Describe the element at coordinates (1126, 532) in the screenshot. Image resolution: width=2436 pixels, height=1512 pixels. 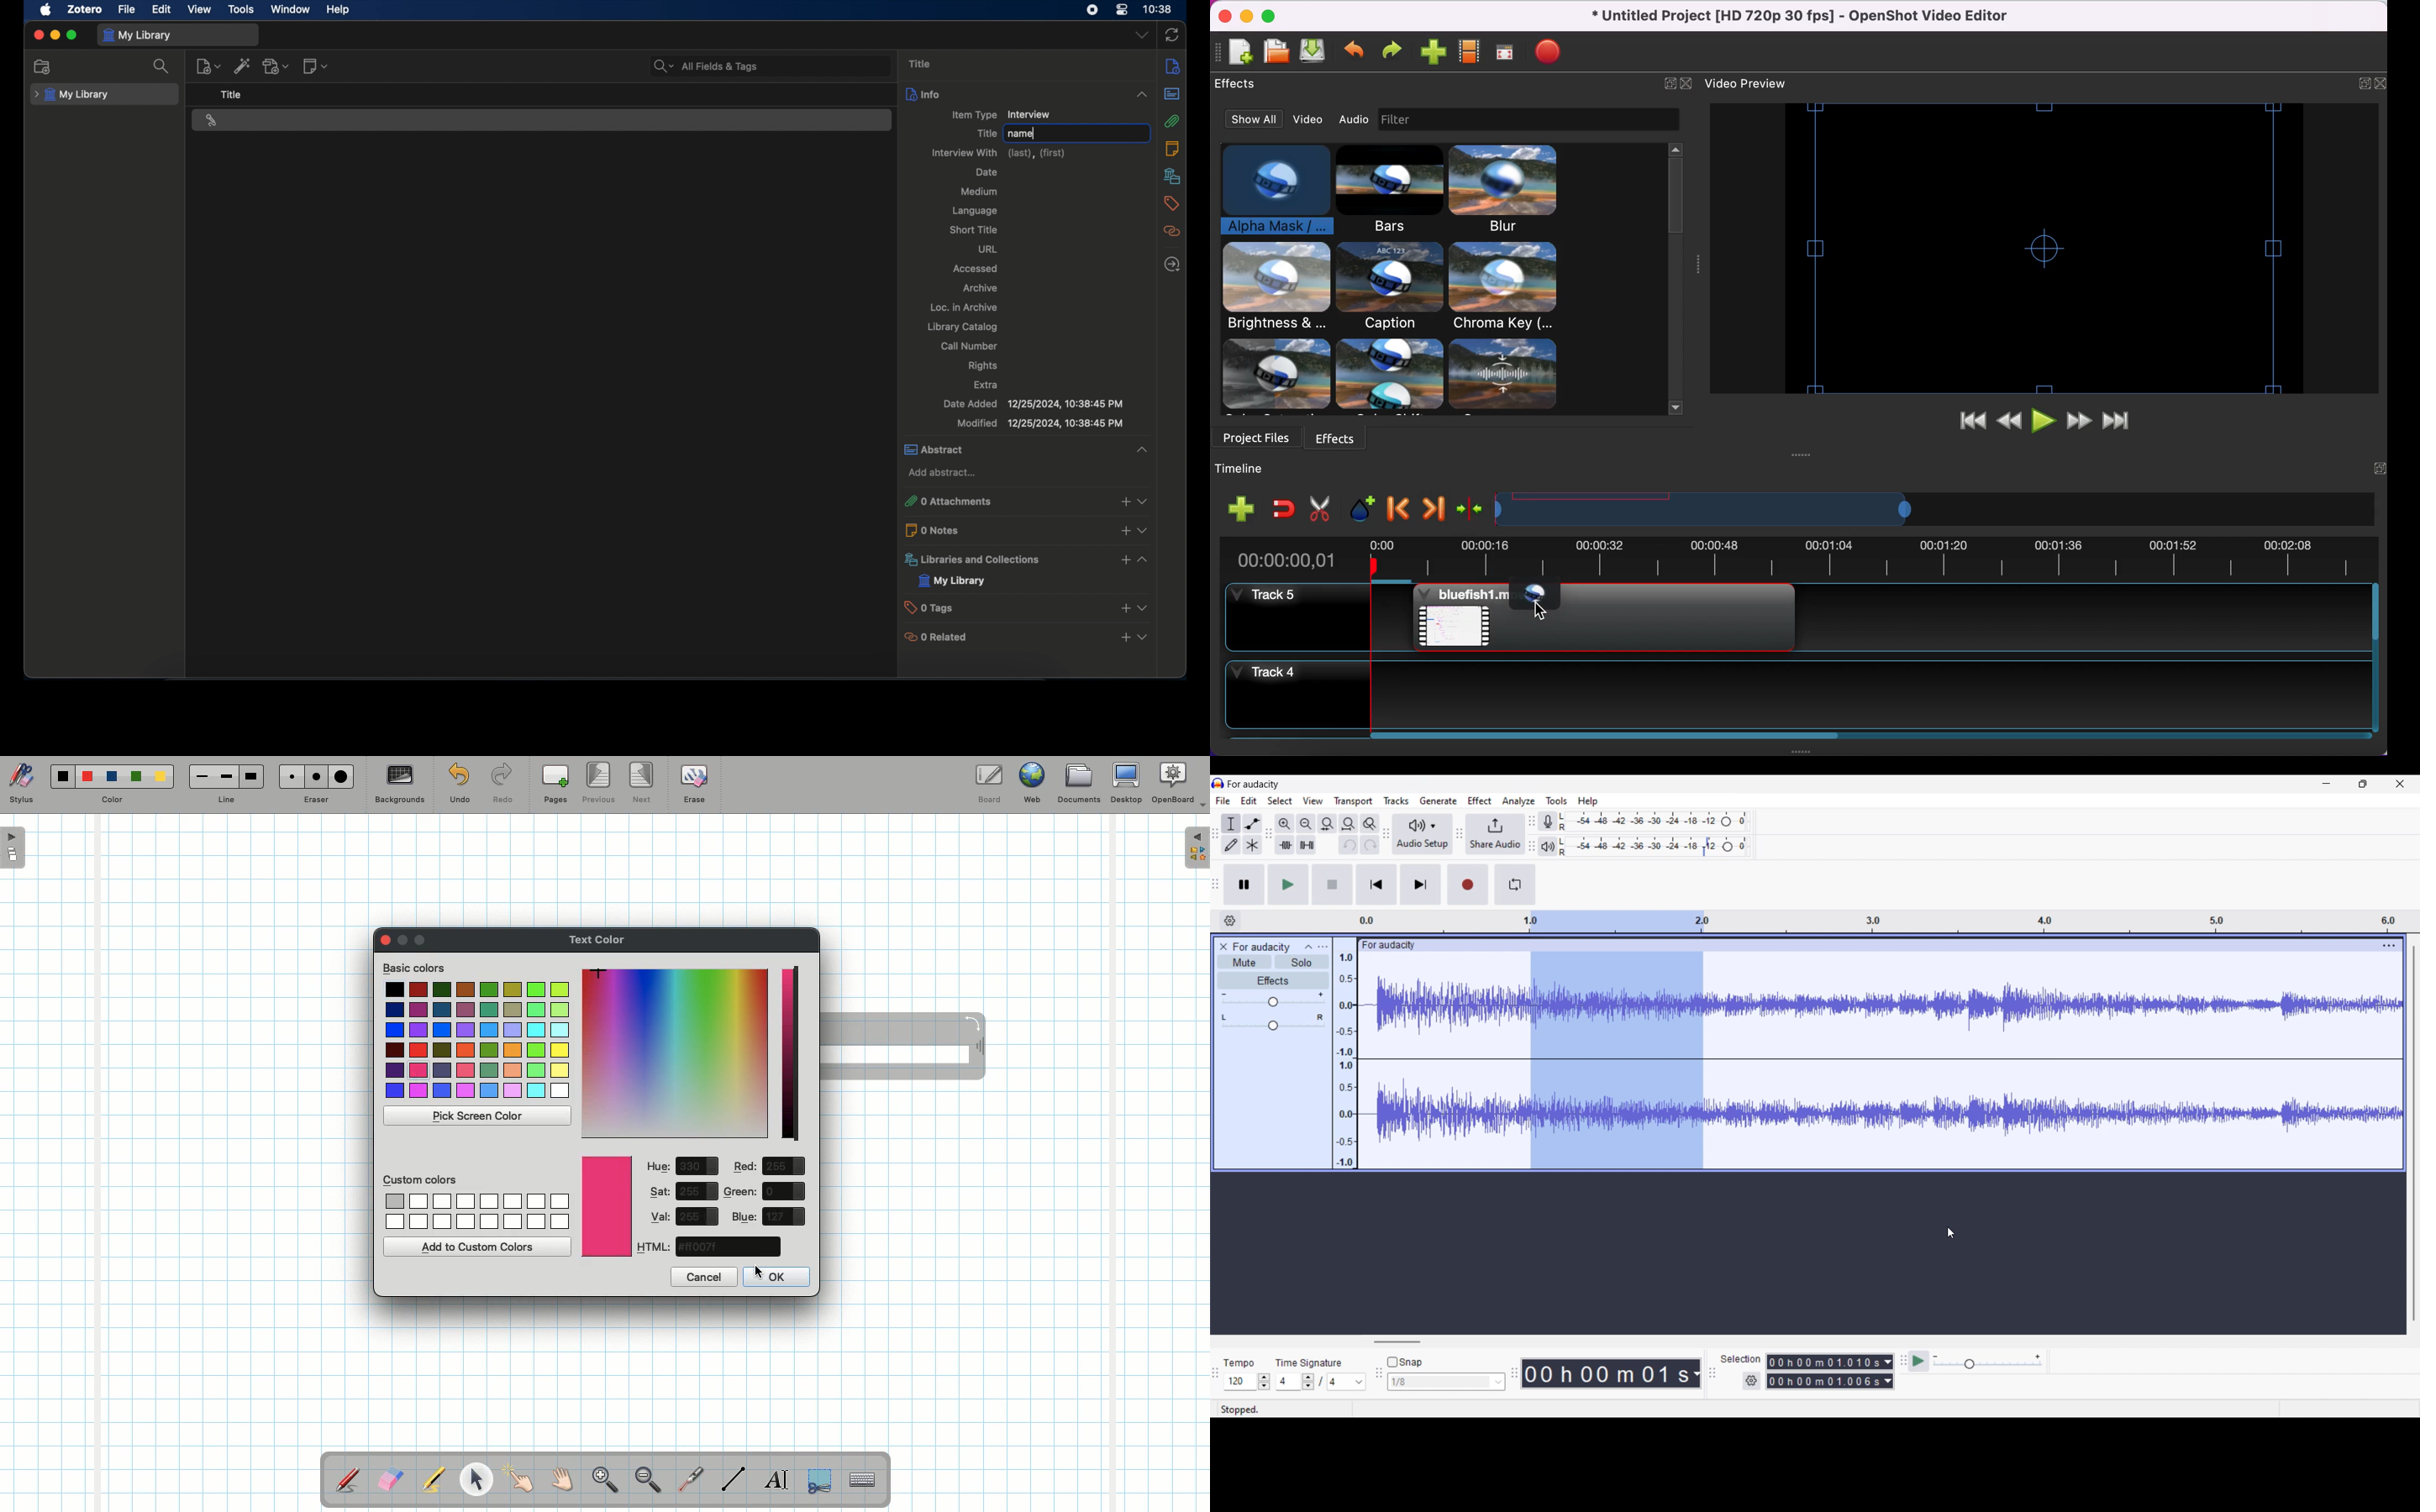
I see `add` at that location.